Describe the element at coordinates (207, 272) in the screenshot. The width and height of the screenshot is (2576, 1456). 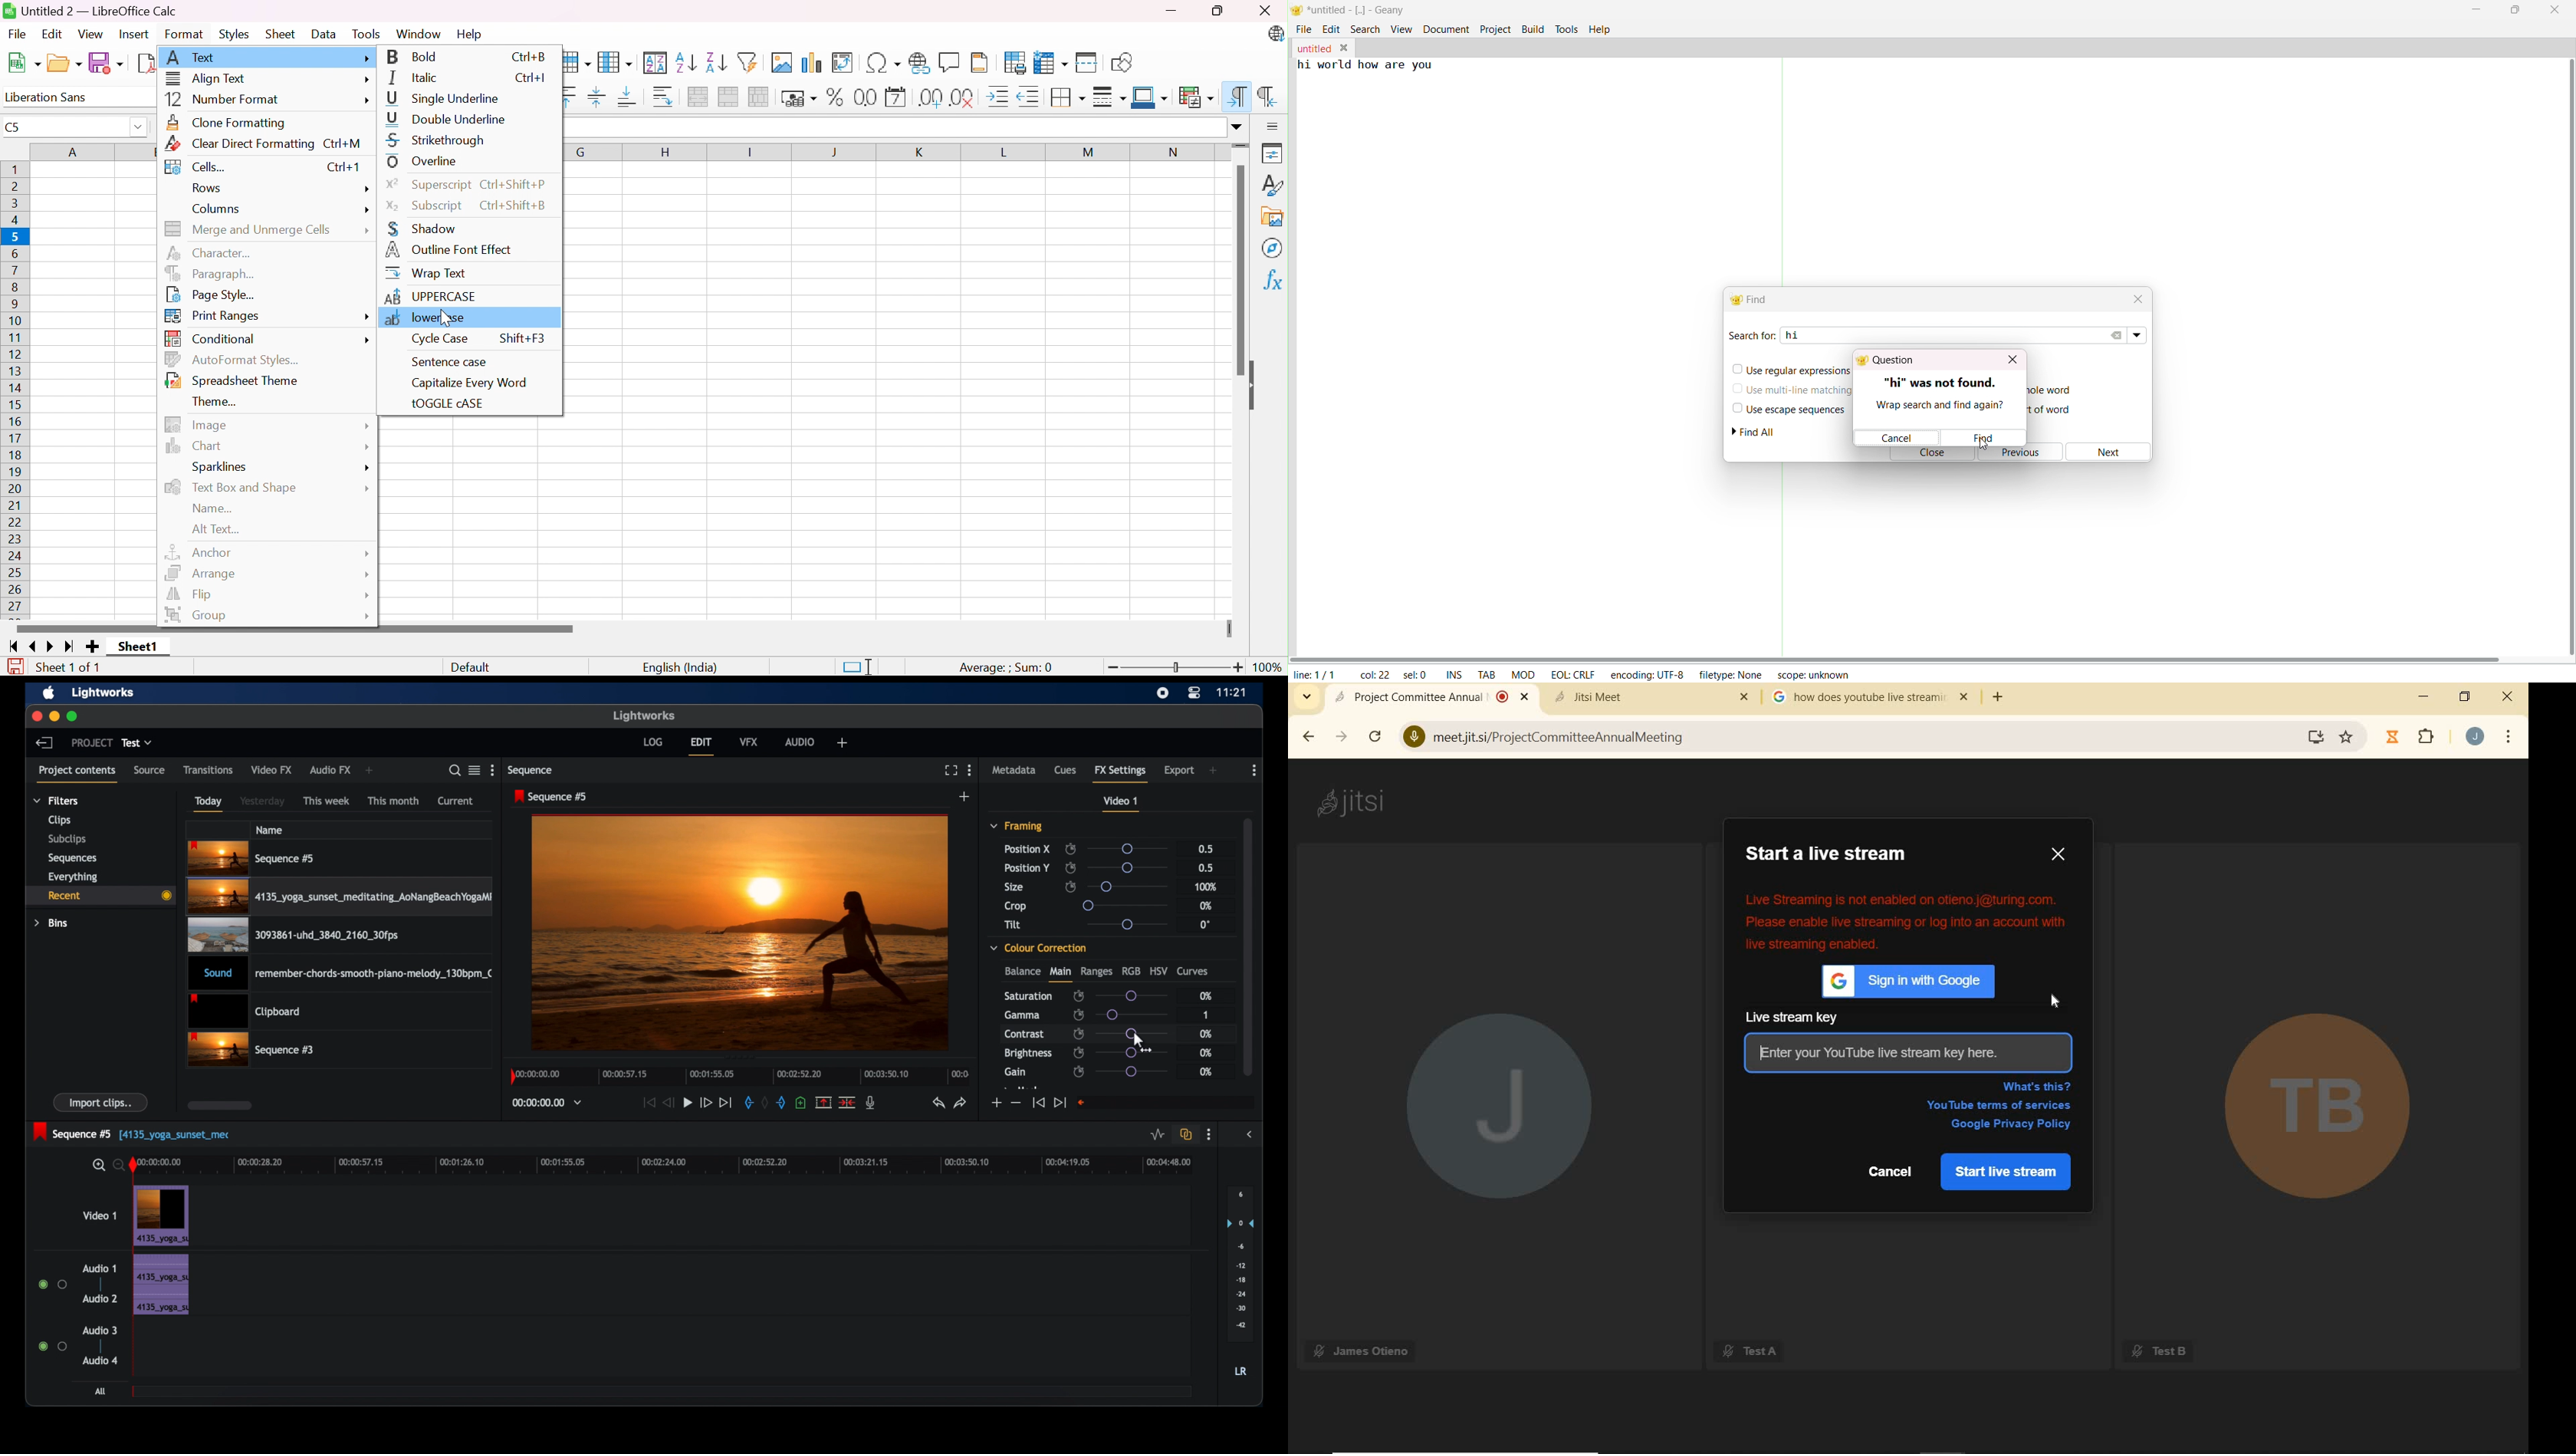
I see `Paragraph...` at that location.